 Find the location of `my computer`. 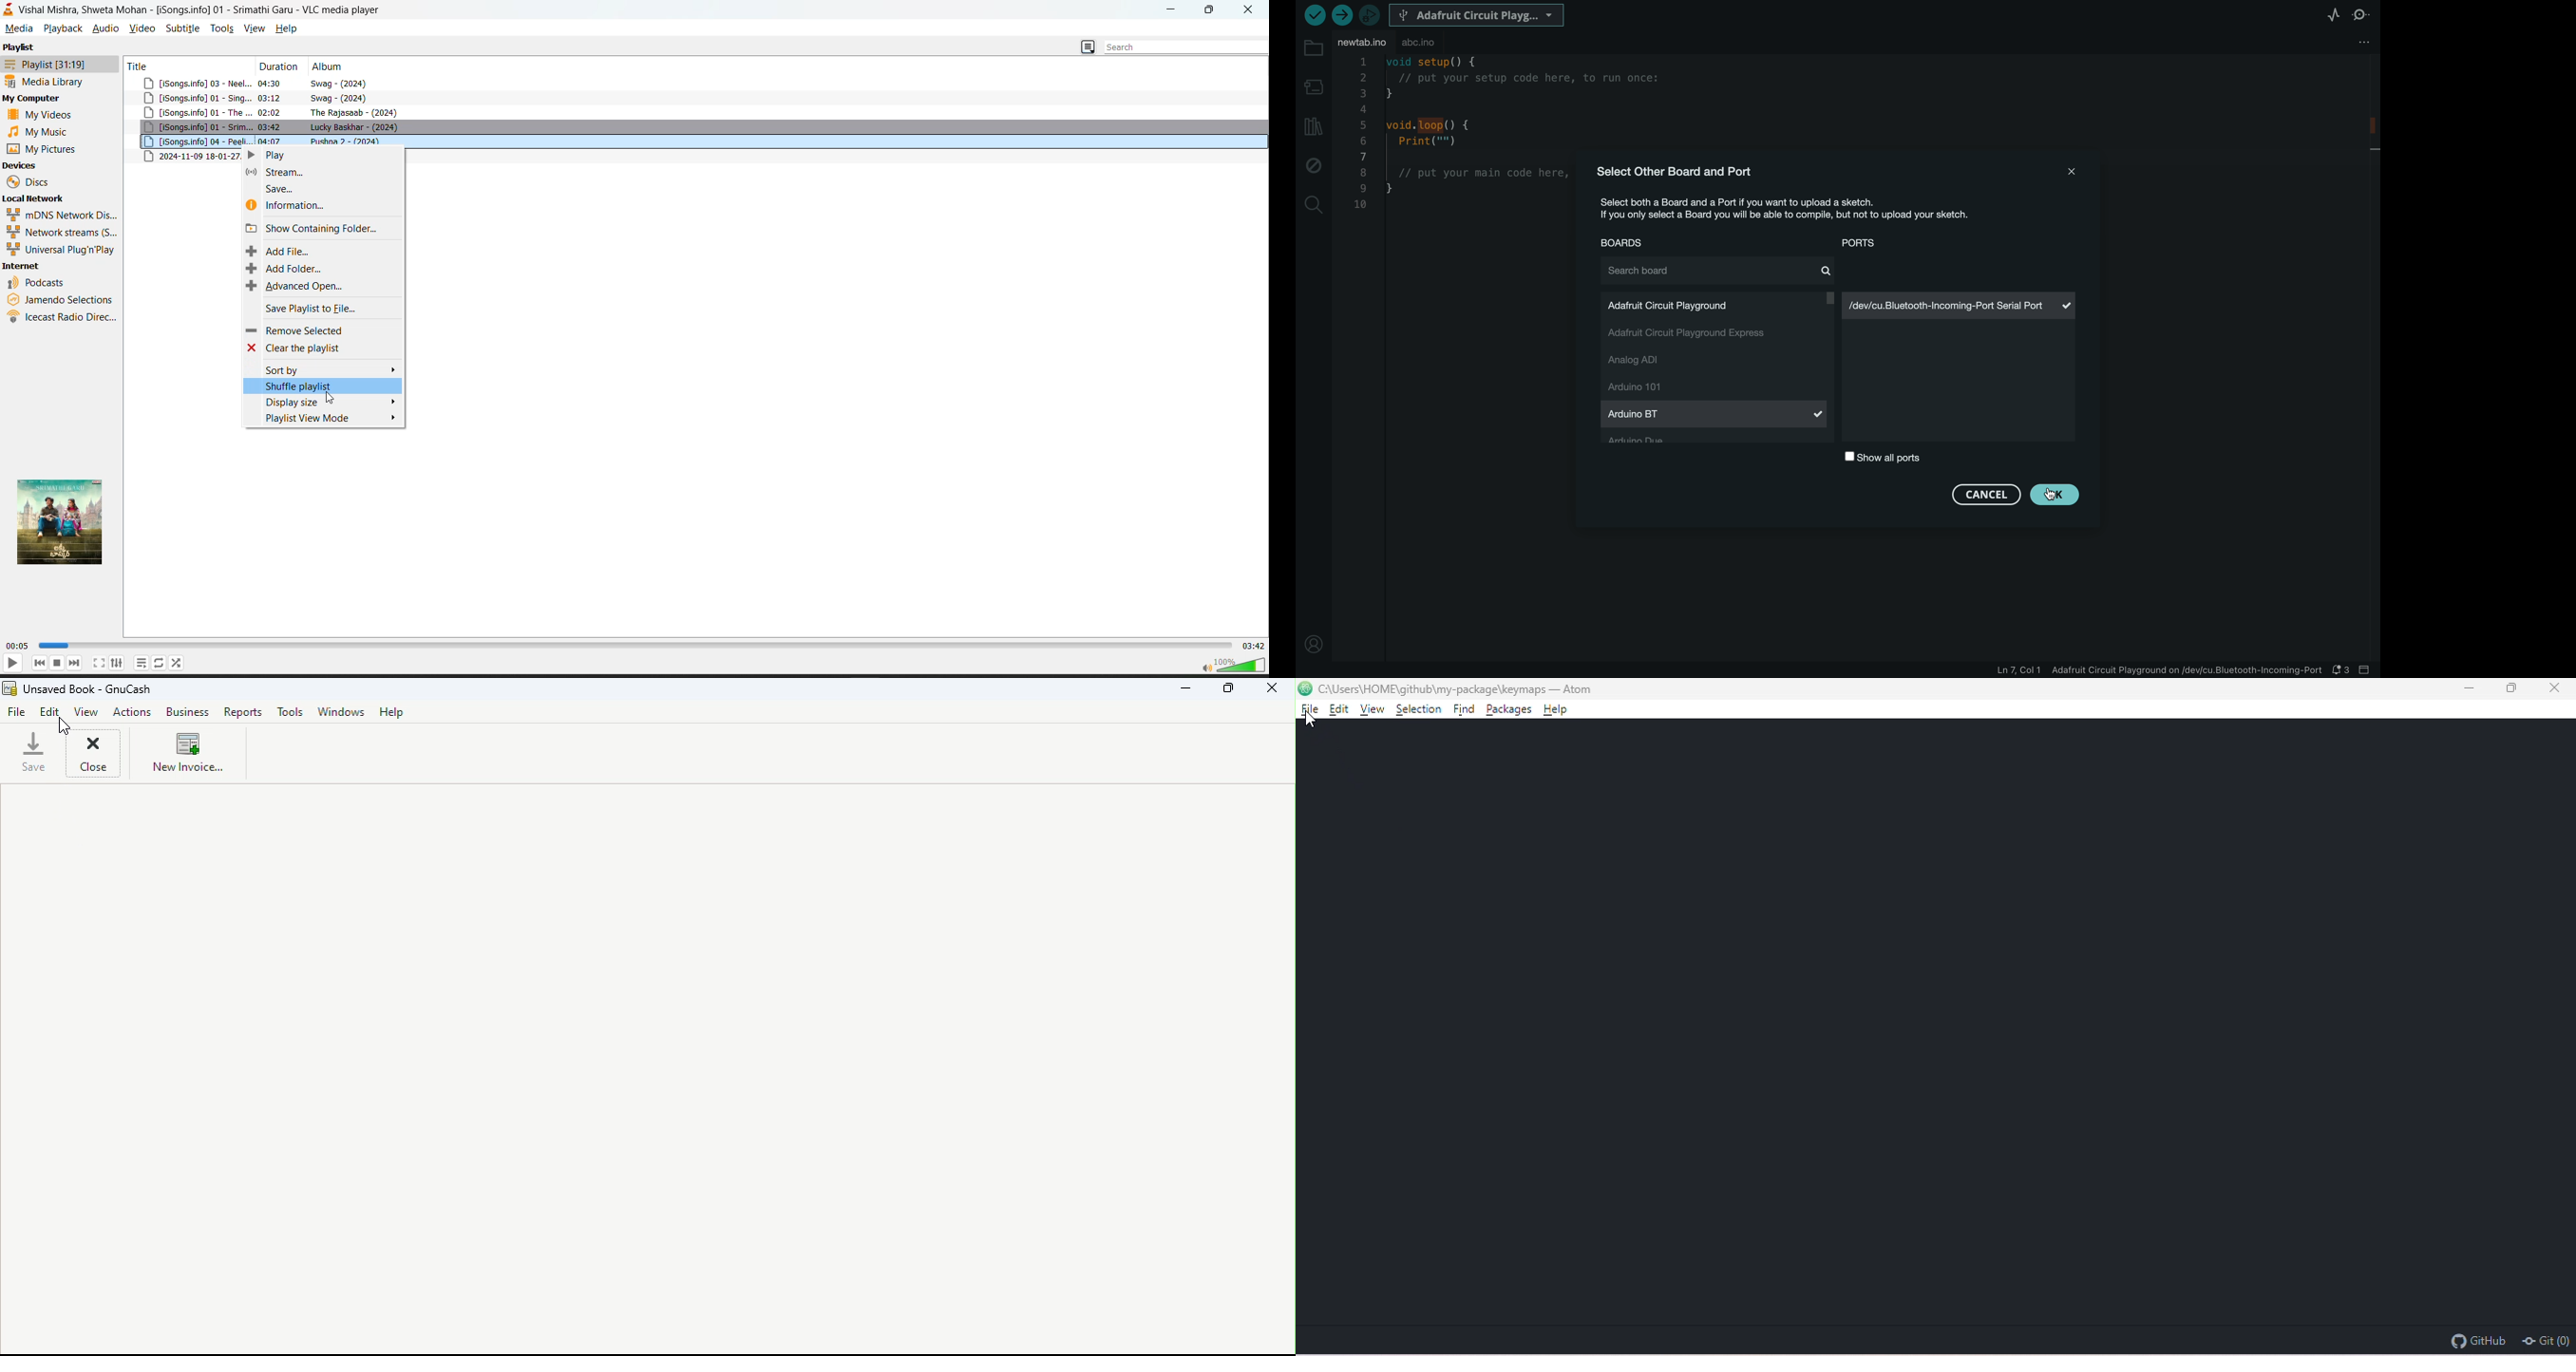

my computer is located at coordinates (38, 99).